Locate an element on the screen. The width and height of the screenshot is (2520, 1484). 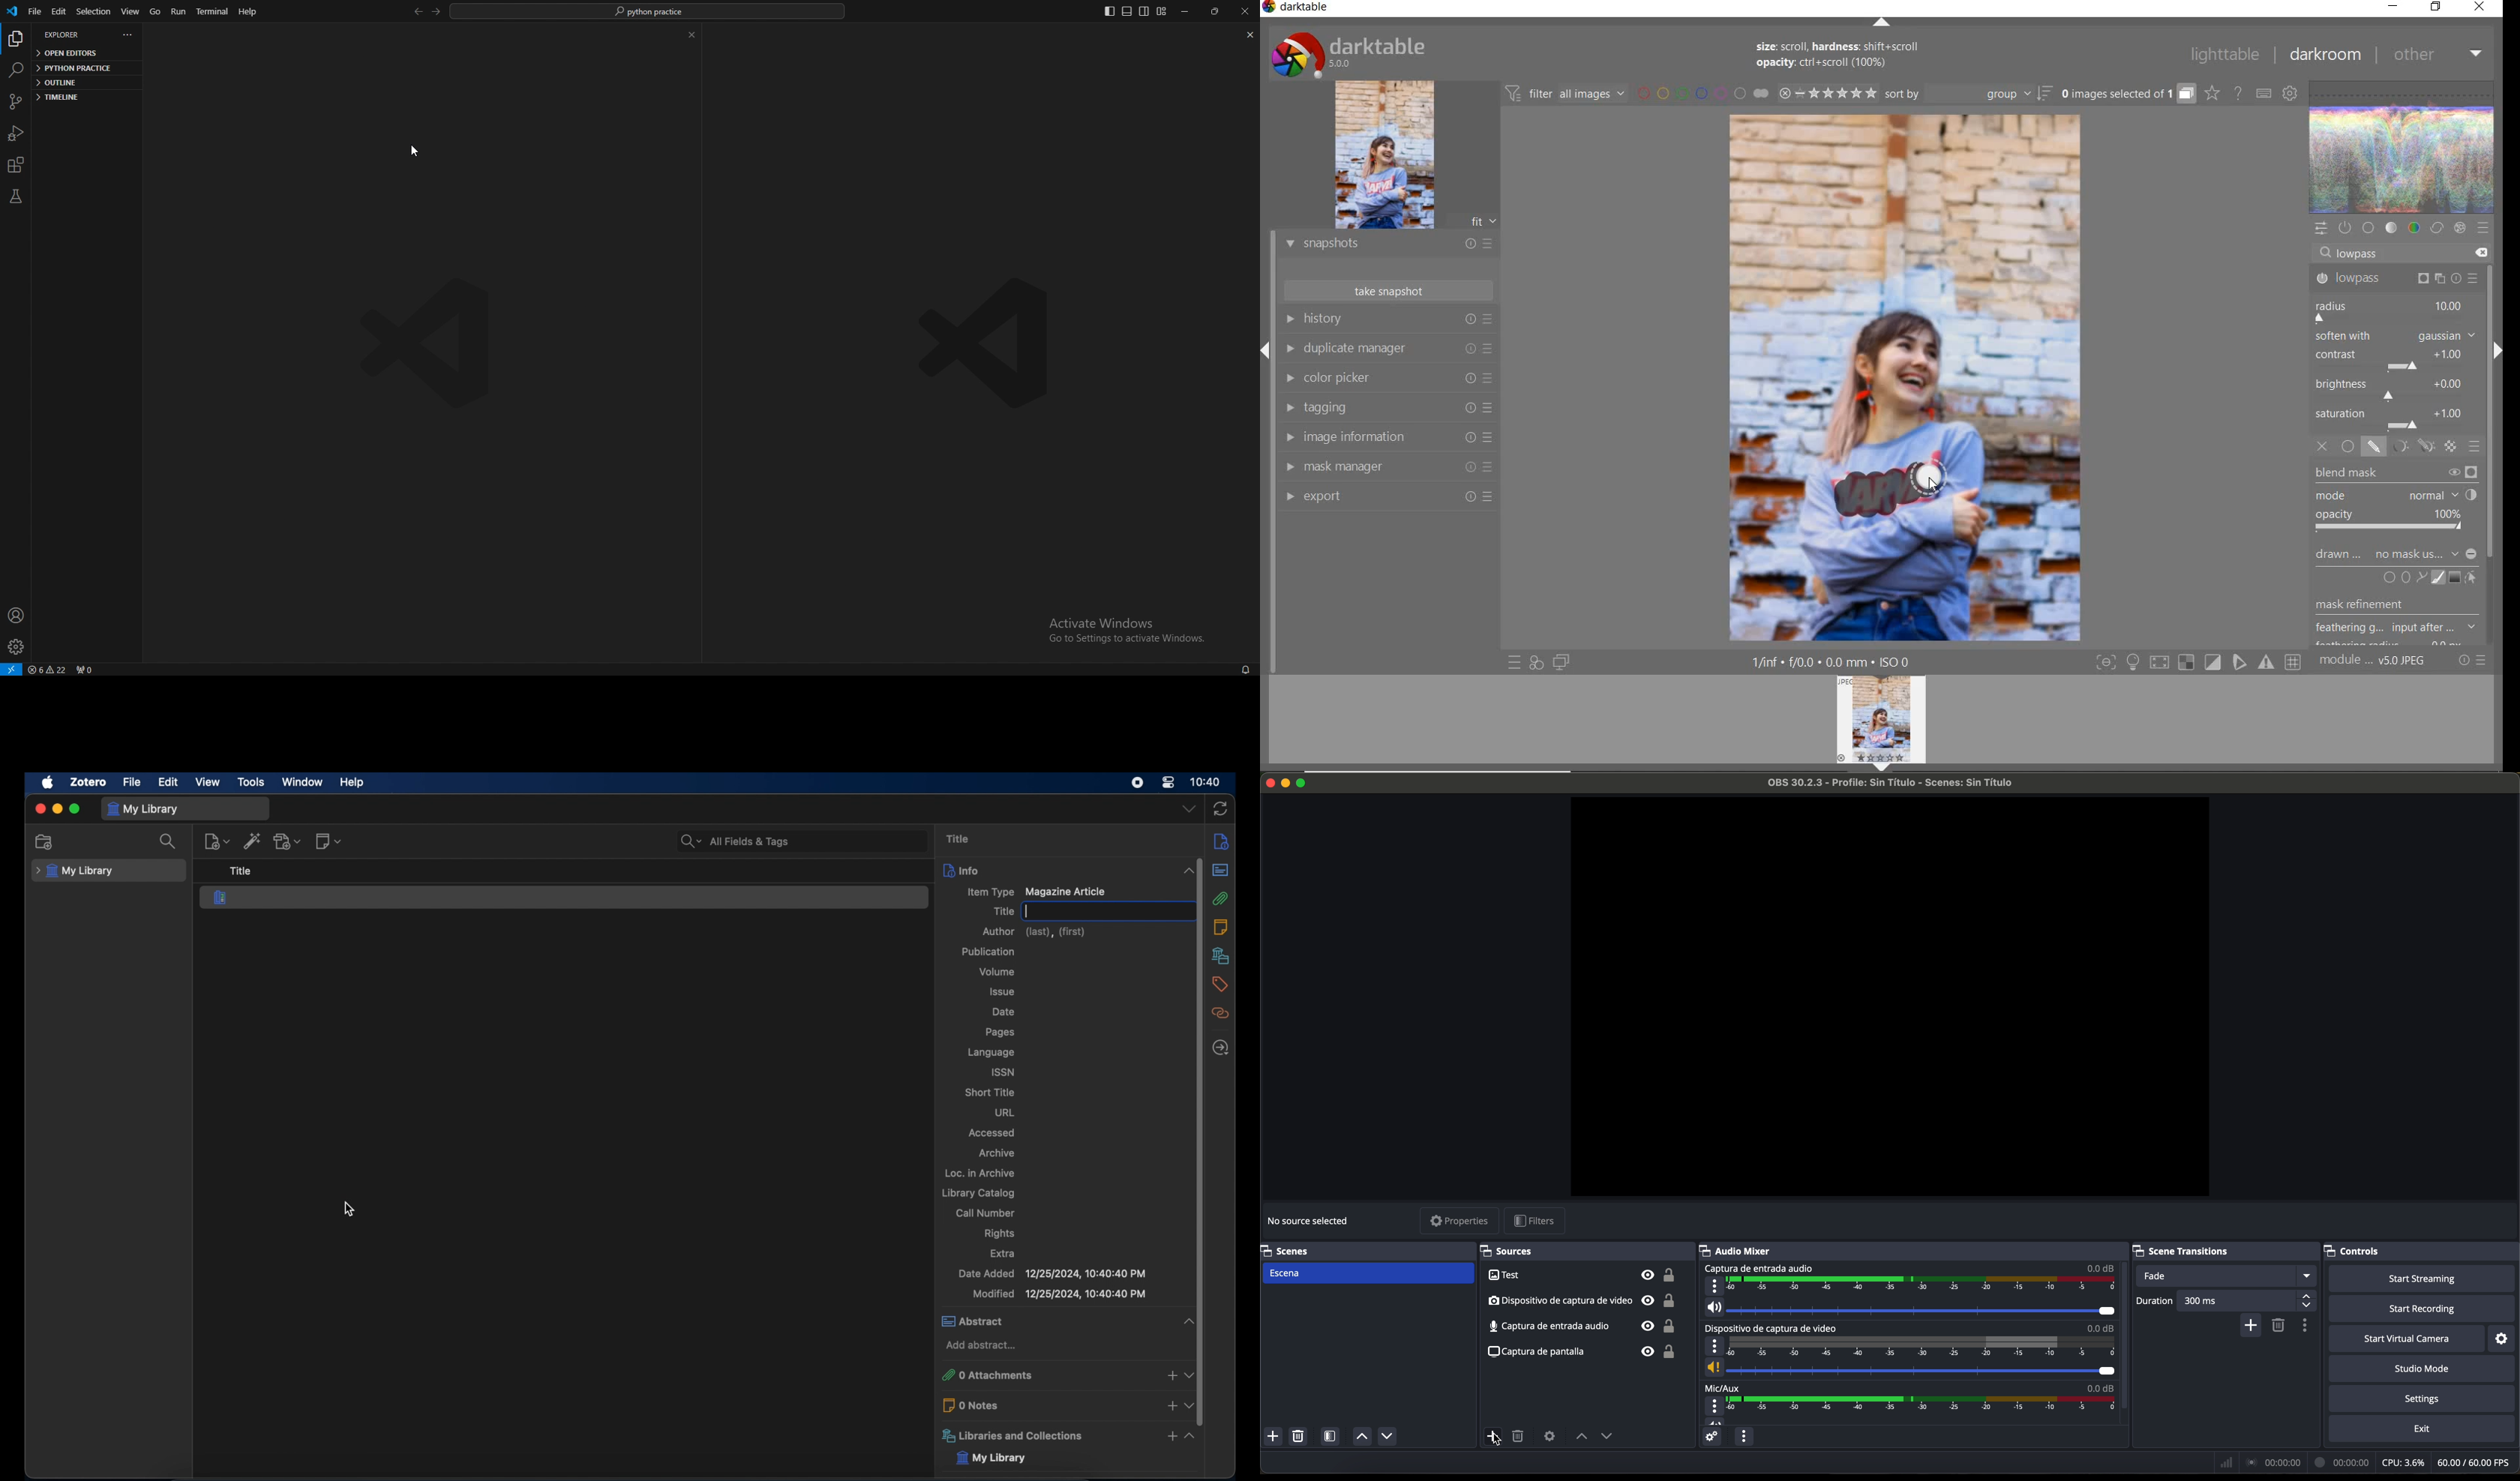
range ratings for selected images is located at coordinates (1828, 92).